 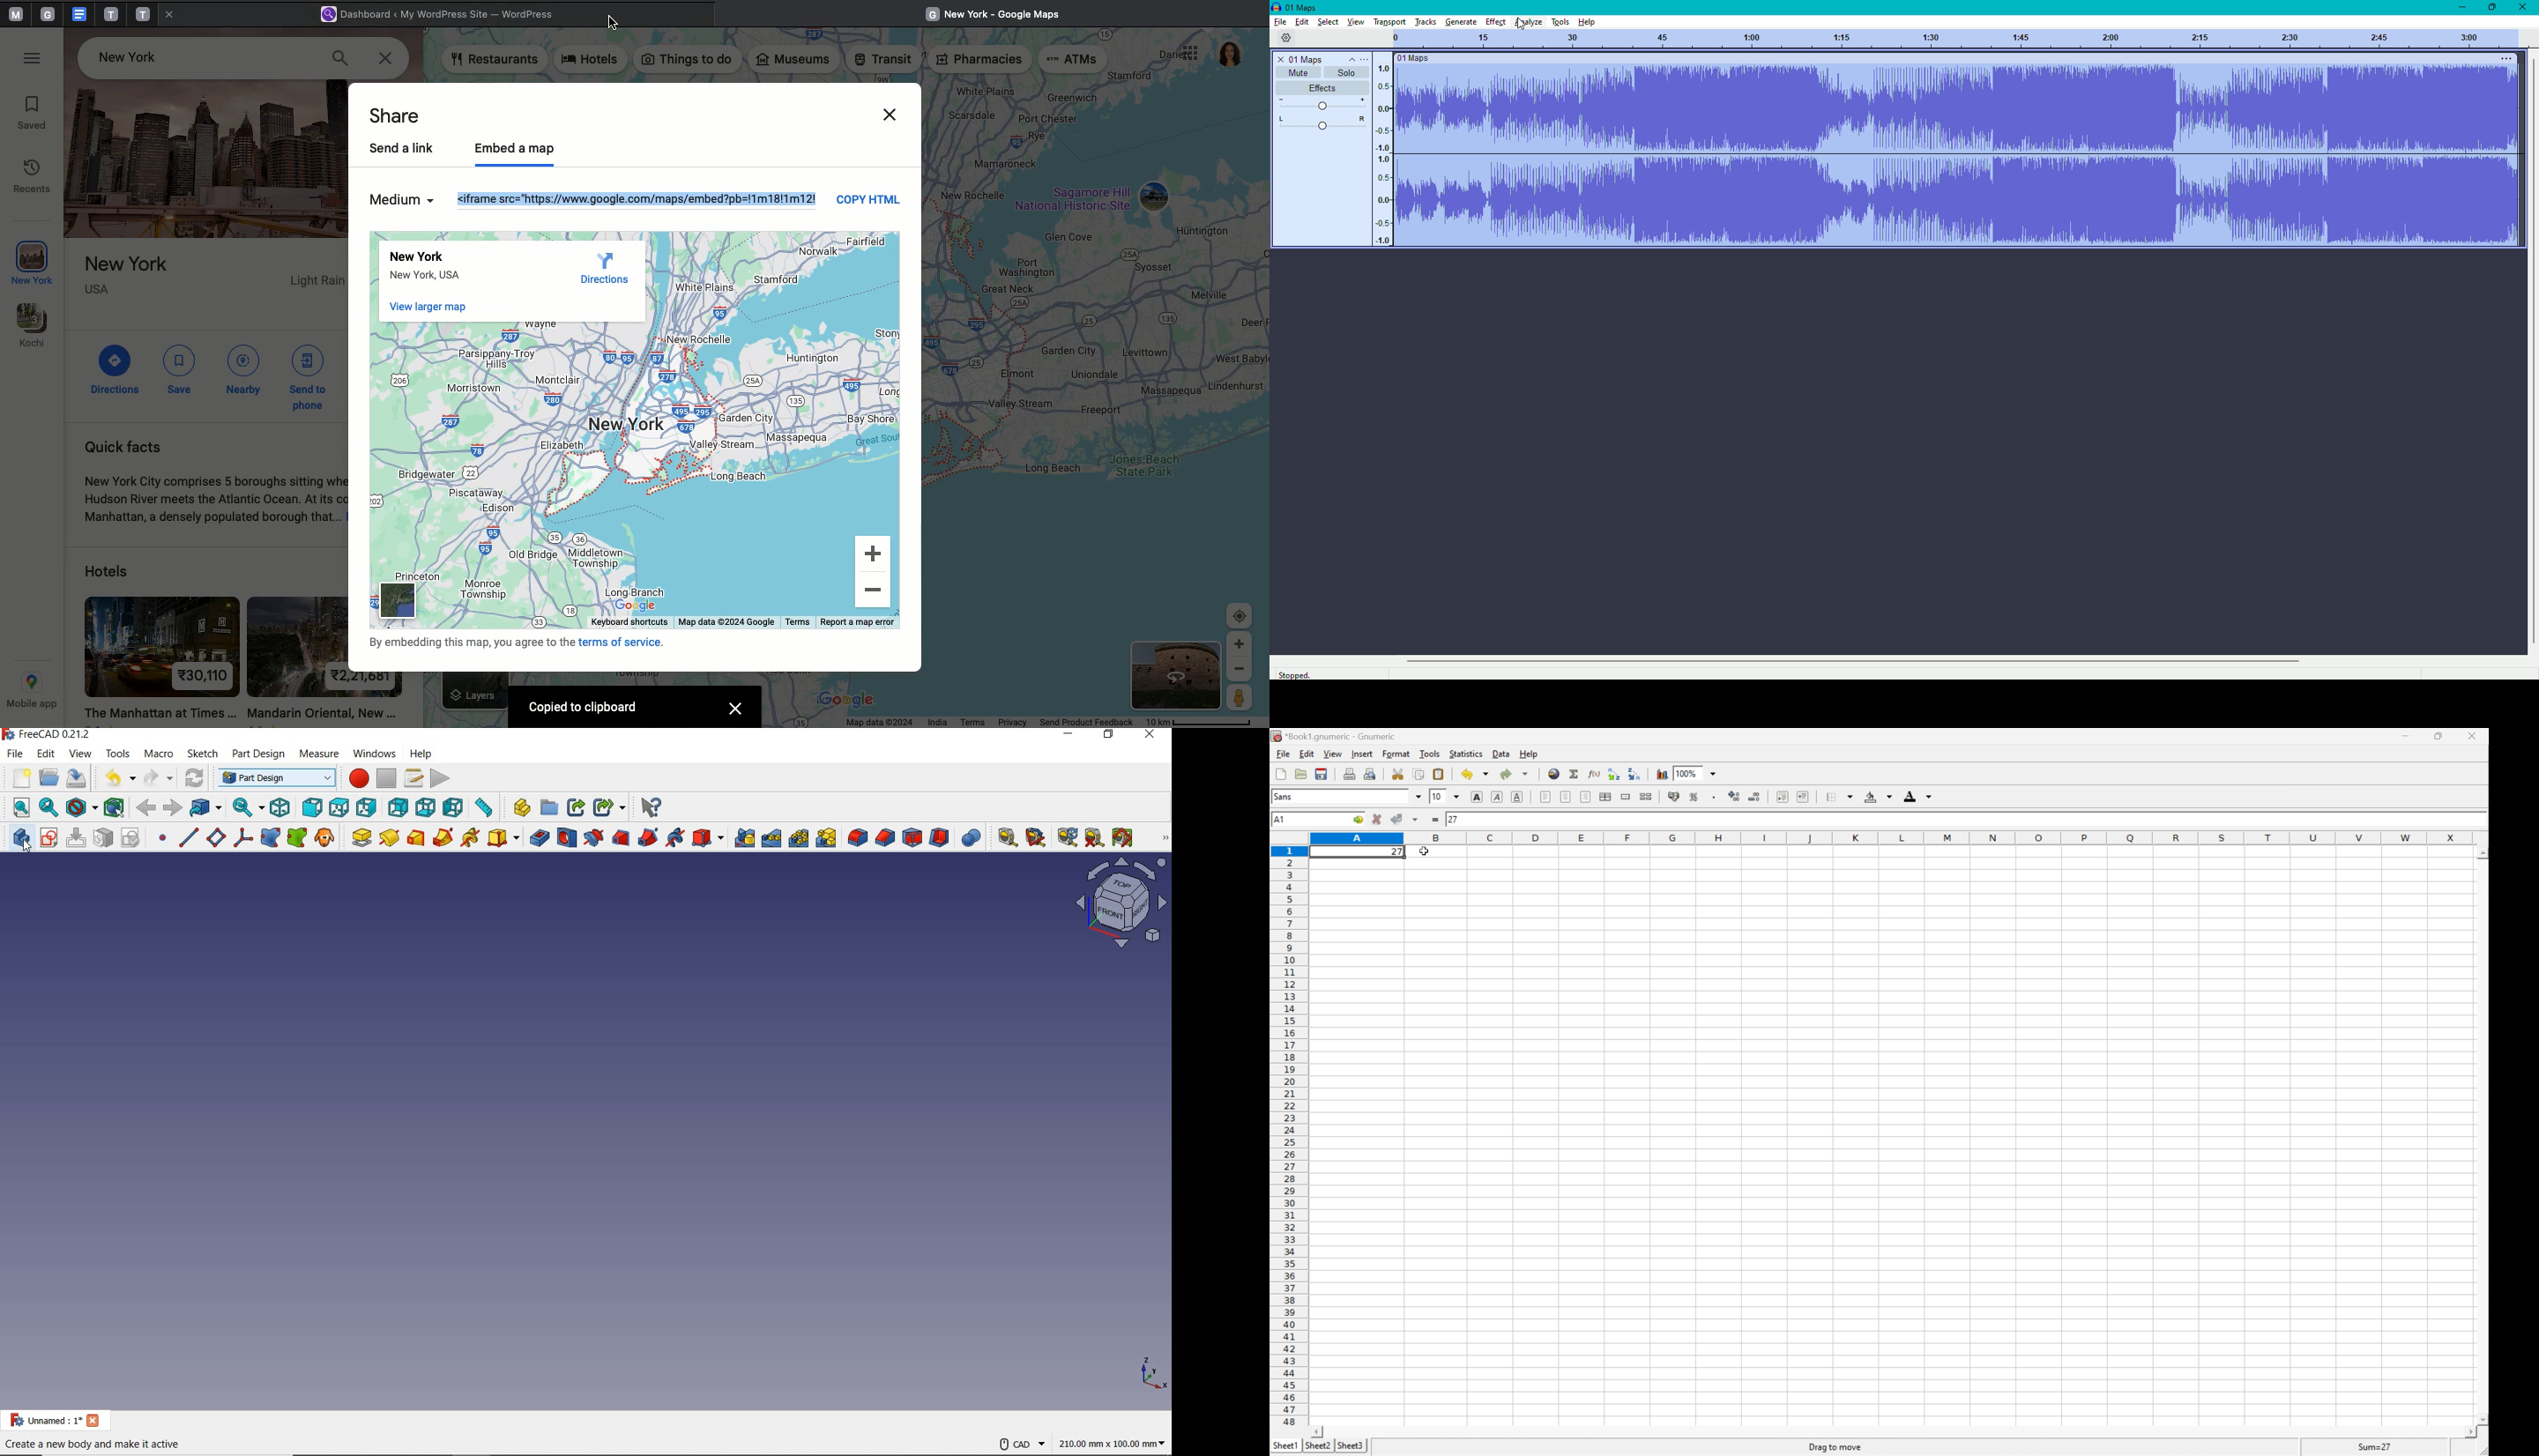 What do you see at coordinates (1349, 1446) in the screenshot?
I see `Sheet3` at bounding box center [1349, 1446].